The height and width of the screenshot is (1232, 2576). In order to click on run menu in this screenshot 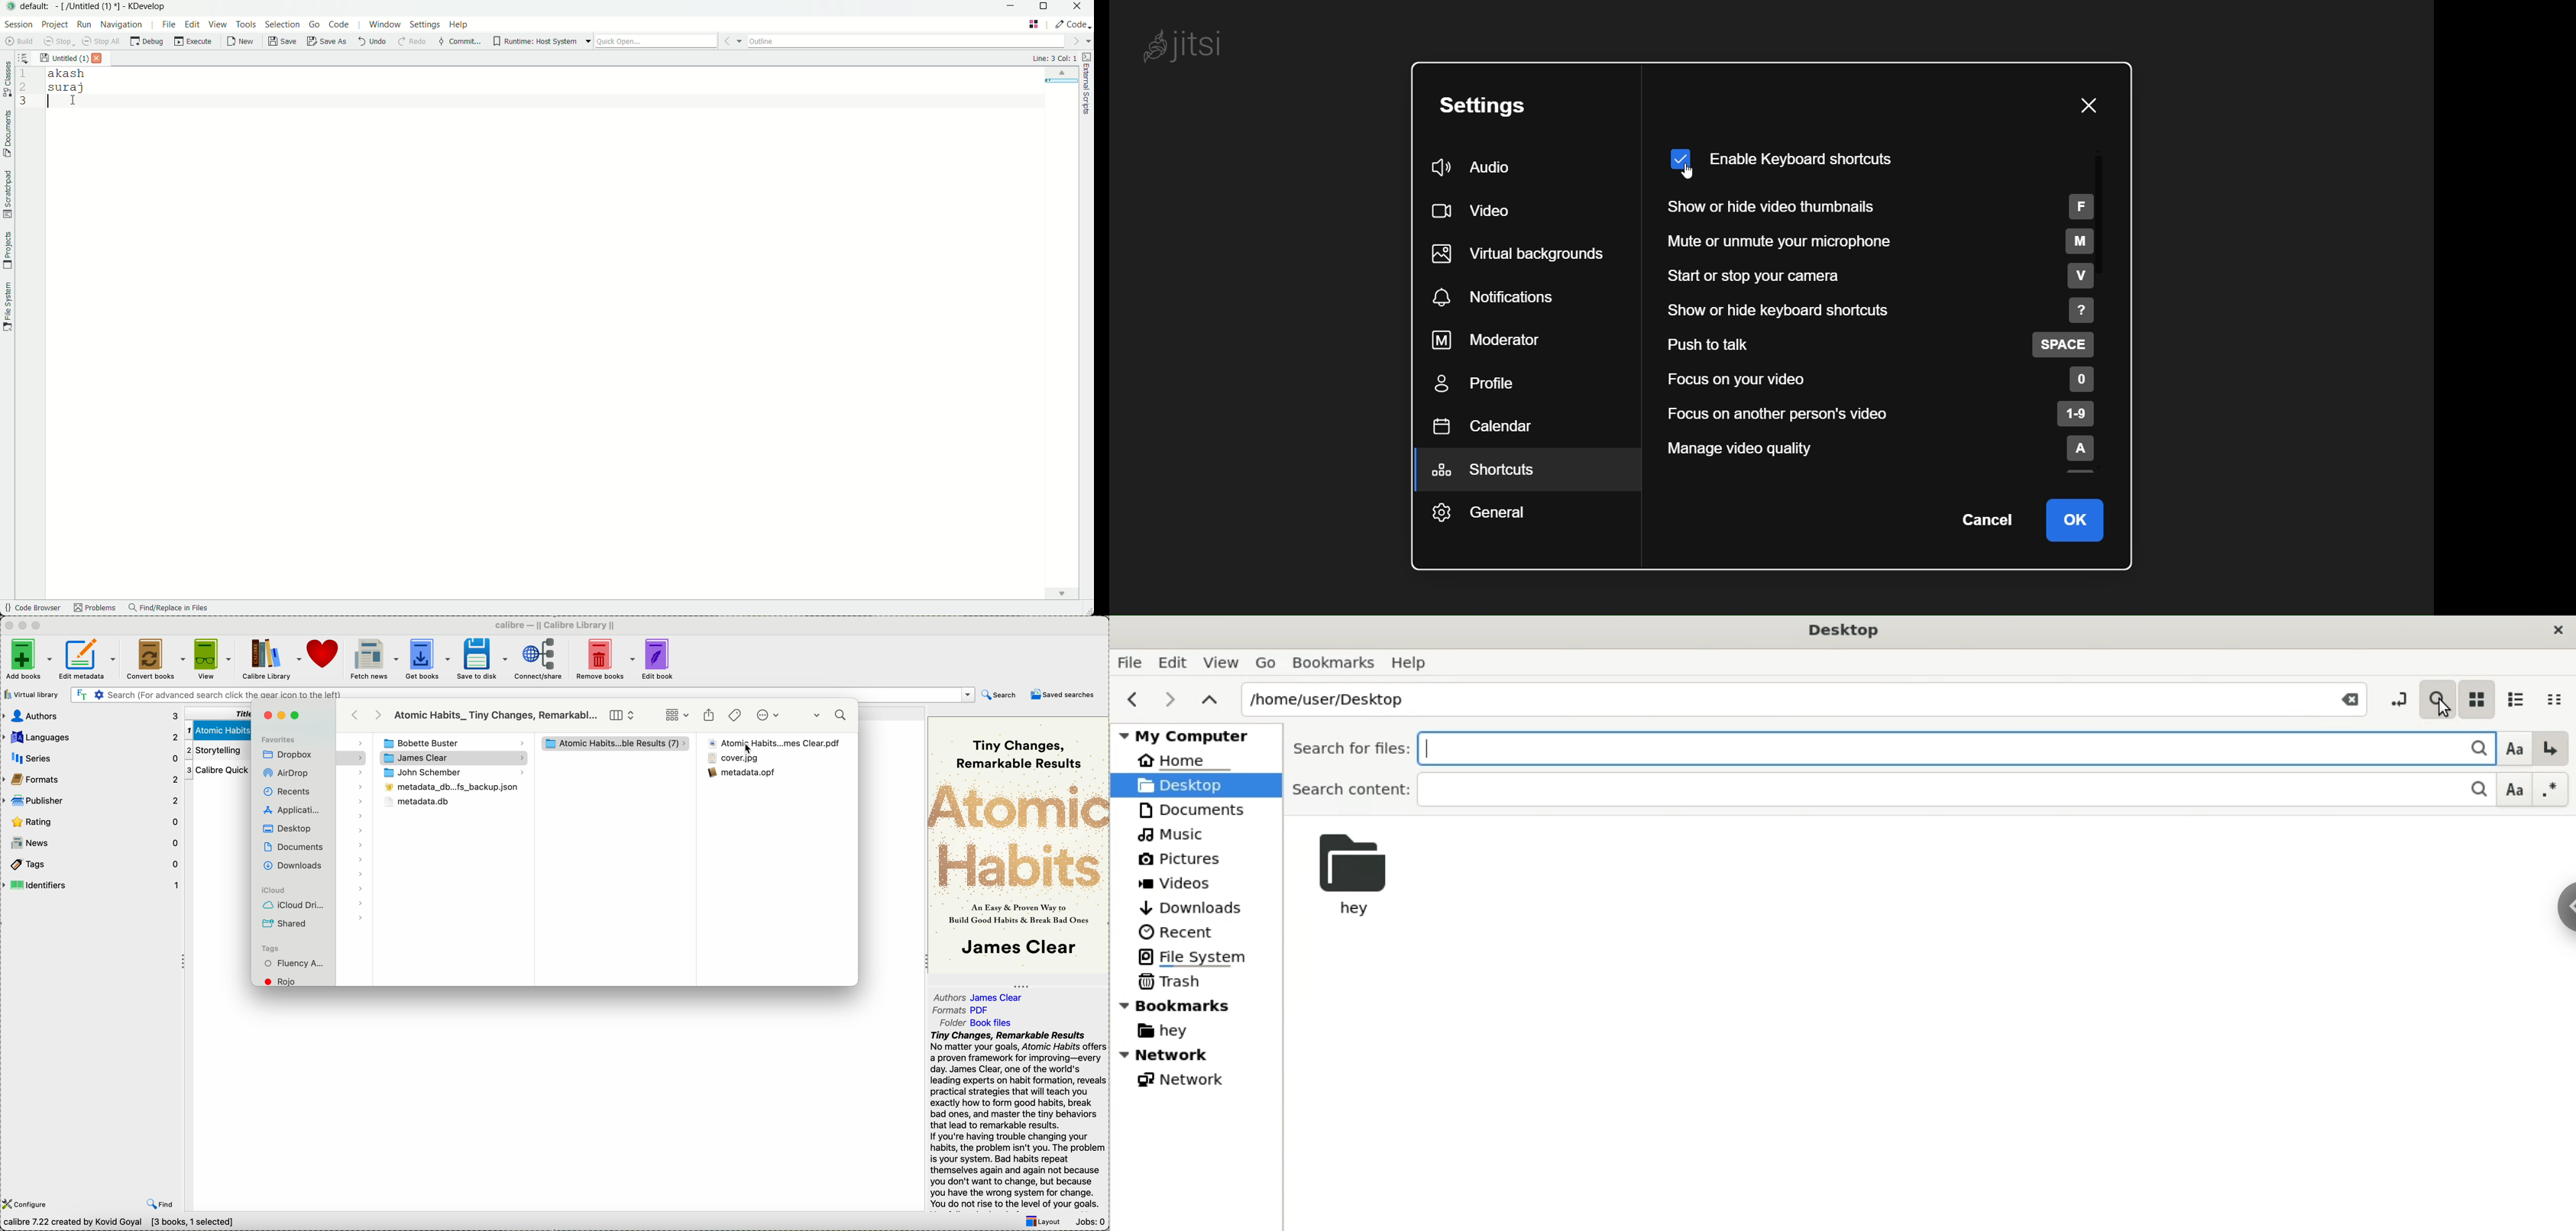, I will do `click(84, 24)`.